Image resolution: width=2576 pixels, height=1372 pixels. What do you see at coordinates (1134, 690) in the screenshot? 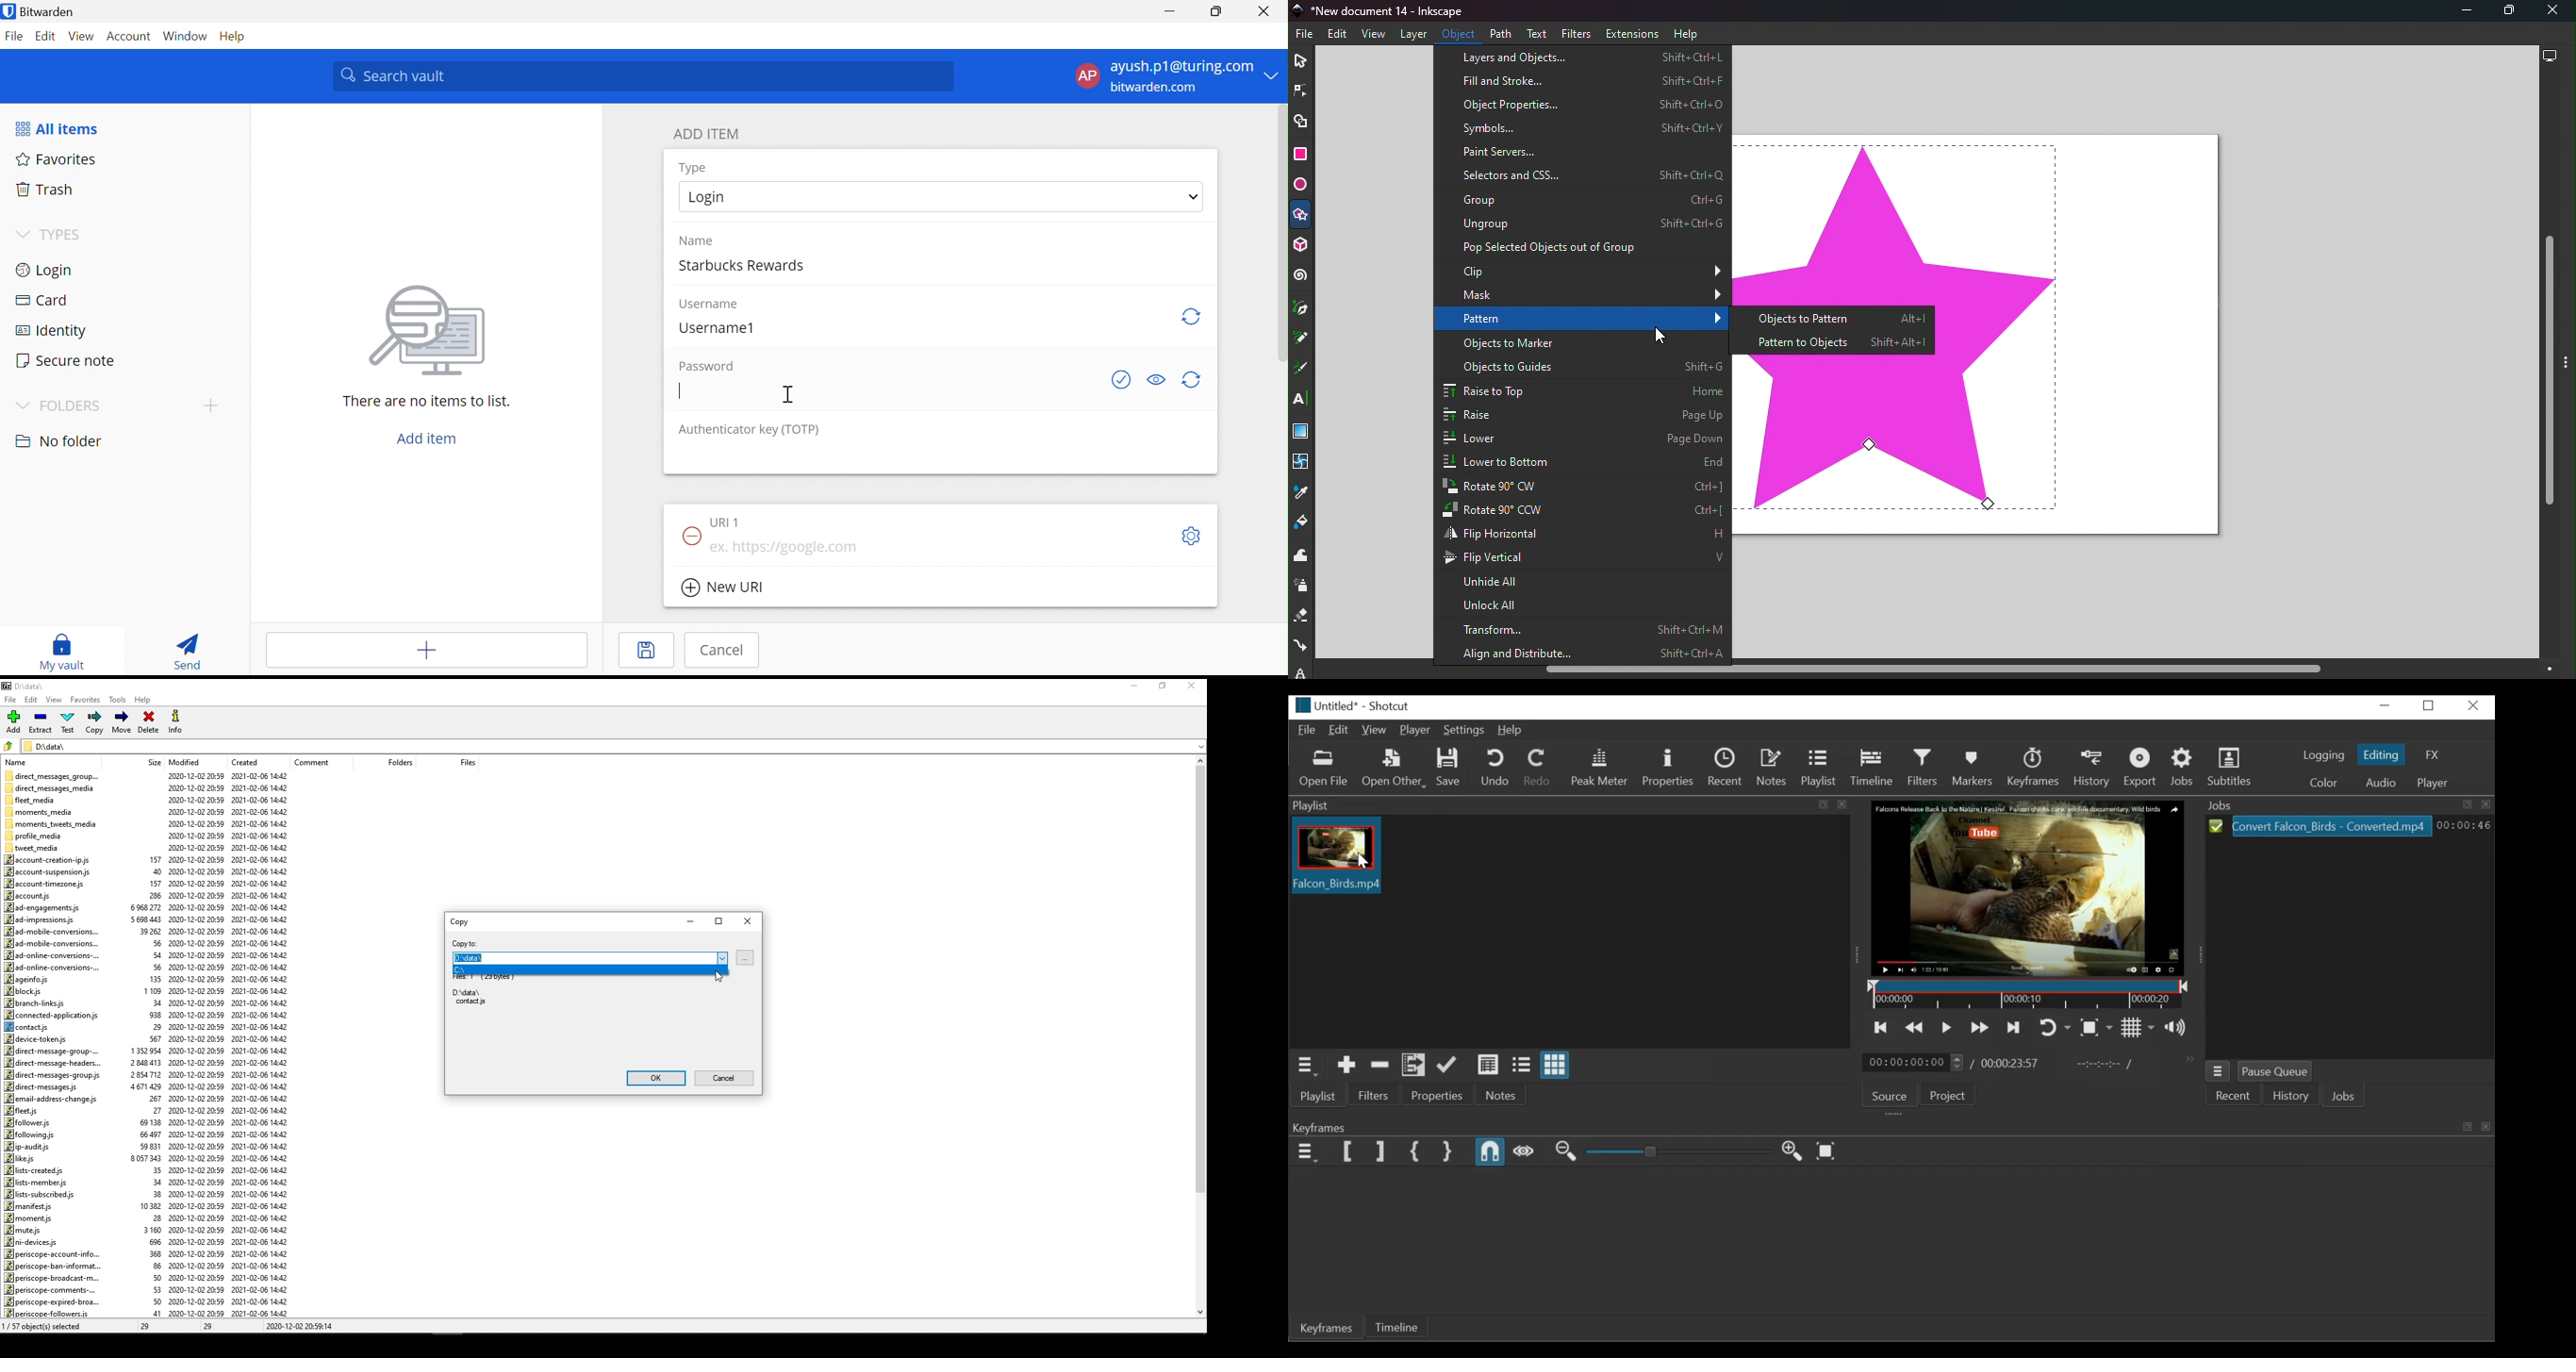
I see `minimize` at bounding box center [1134, 690].